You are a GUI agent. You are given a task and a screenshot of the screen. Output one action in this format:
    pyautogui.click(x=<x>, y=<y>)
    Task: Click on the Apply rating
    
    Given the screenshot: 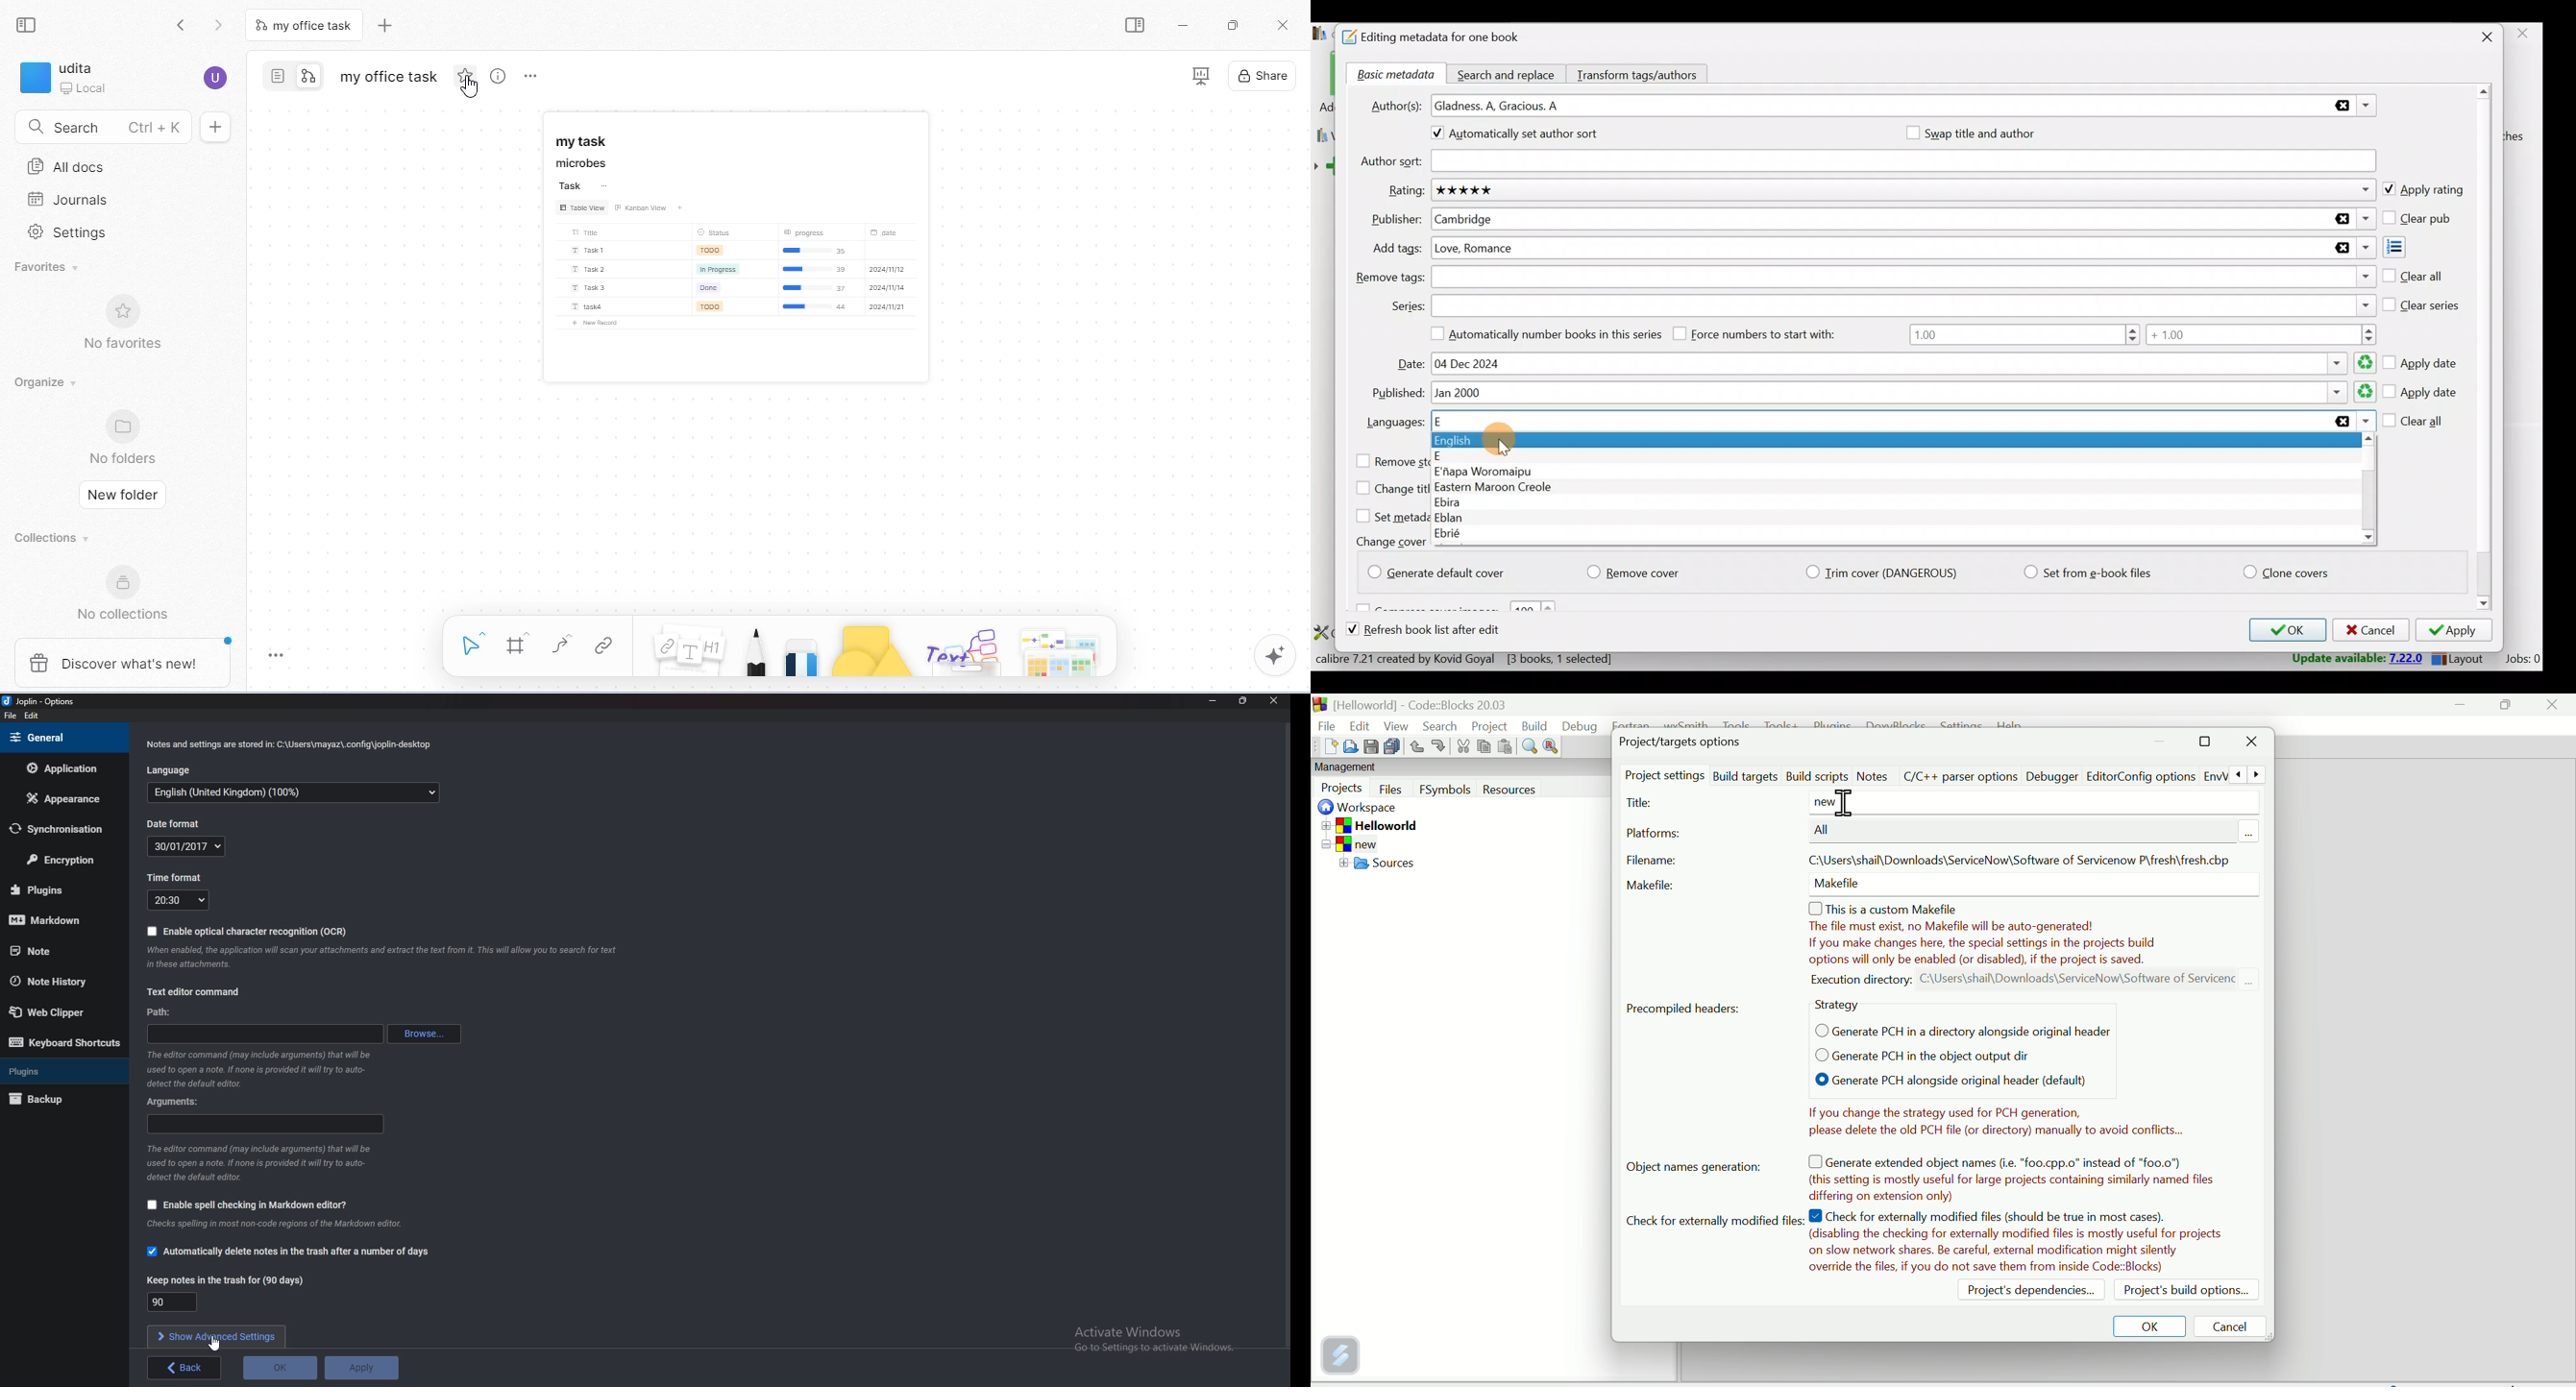 What is the action you would take?
    pyautogui.click(x=2423, y=191)
    